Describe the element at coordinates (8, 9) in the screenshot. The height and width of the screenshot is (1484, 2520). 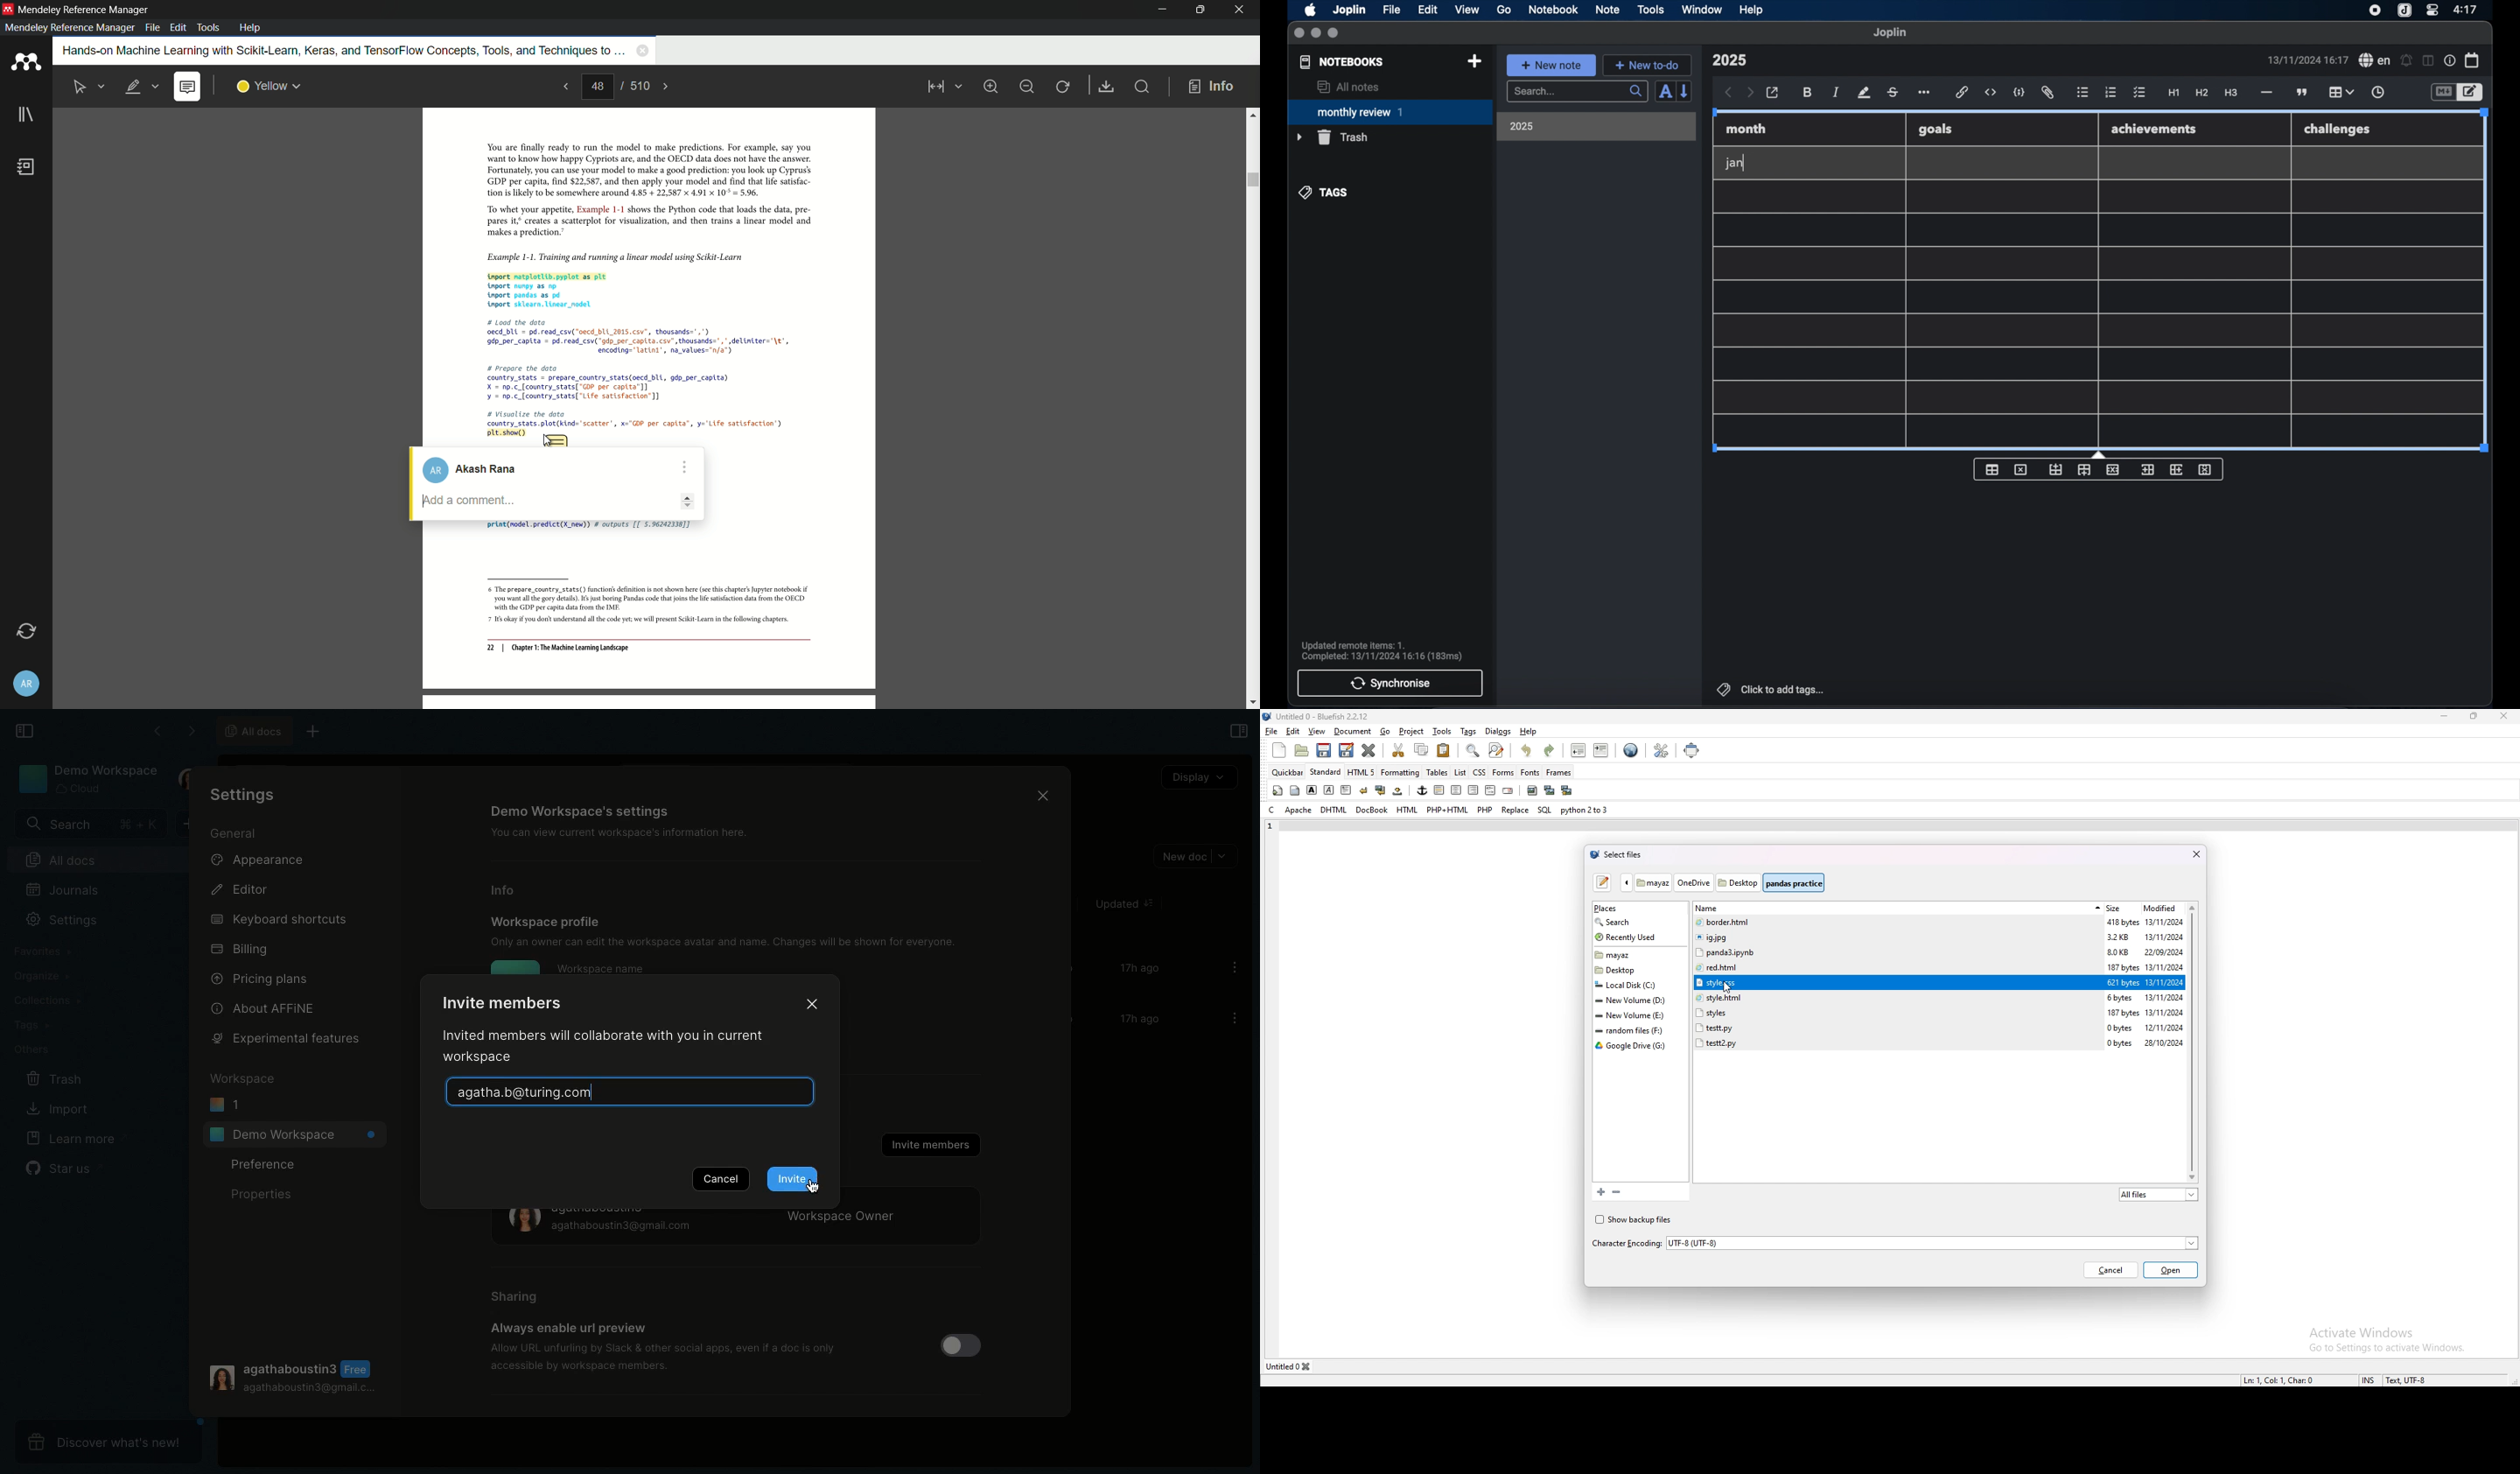
I see `app icon` at that location.